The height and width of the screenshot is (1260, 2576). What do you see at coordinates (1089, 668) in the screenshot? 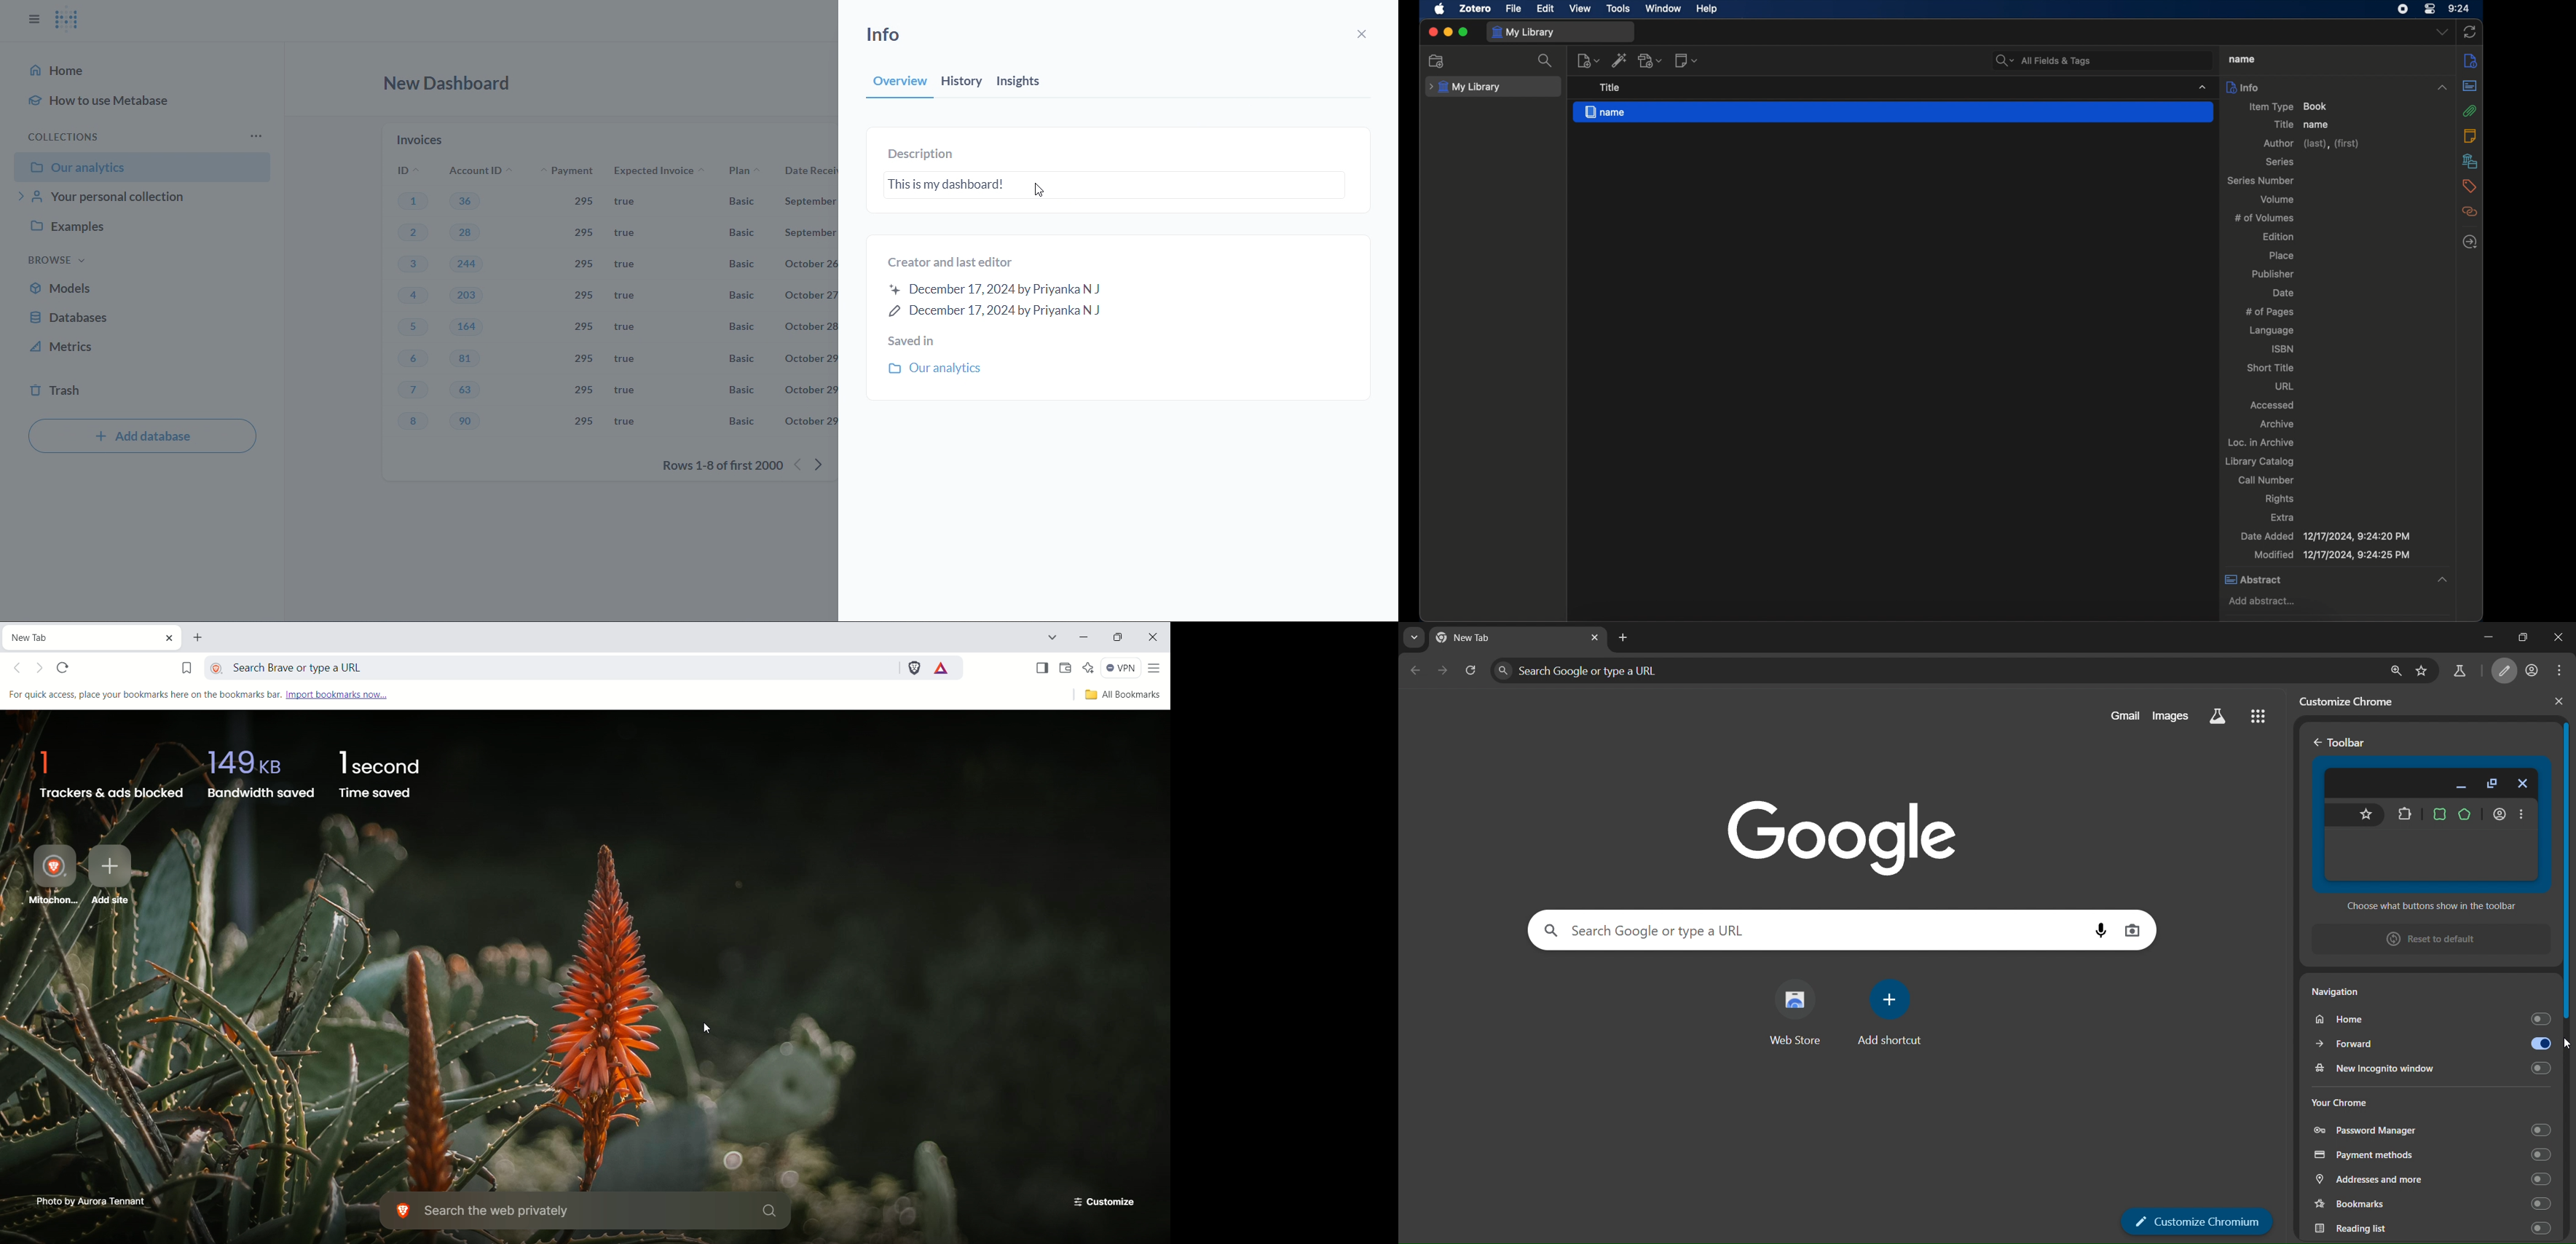
I see `leo AI` at bounding box center [1089, 668].